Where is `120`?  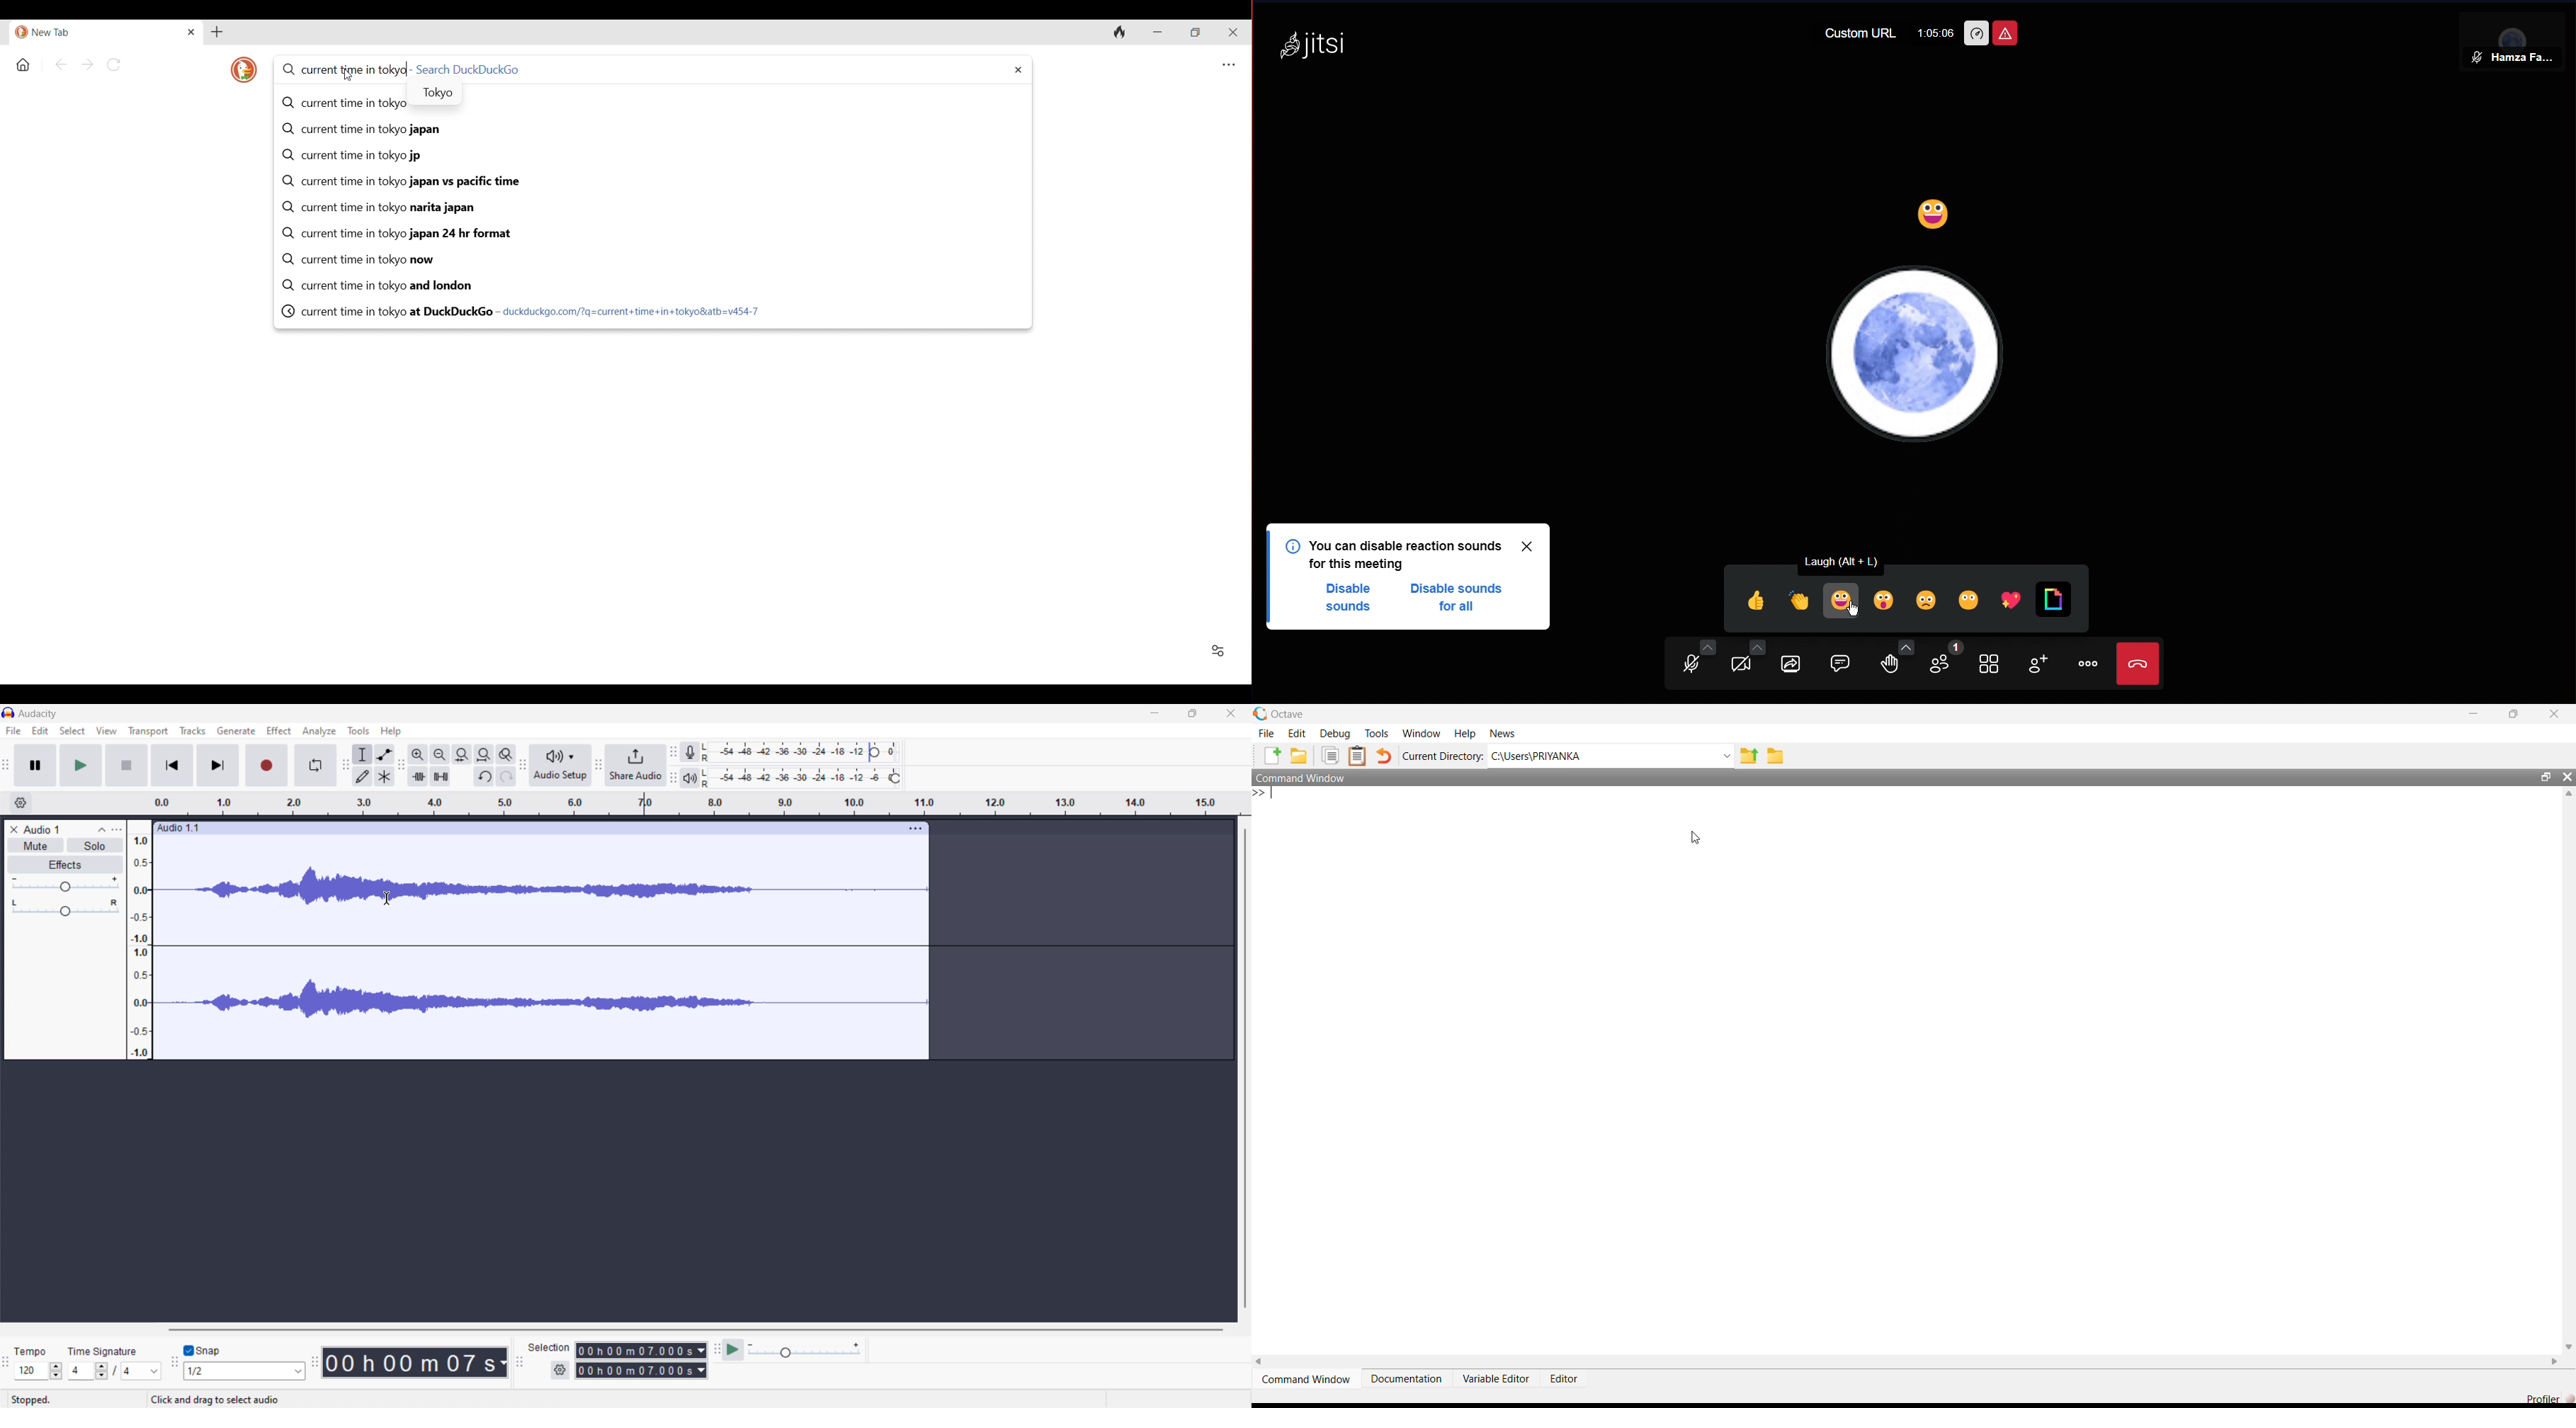
120 is located at coordinates (38, 1371).